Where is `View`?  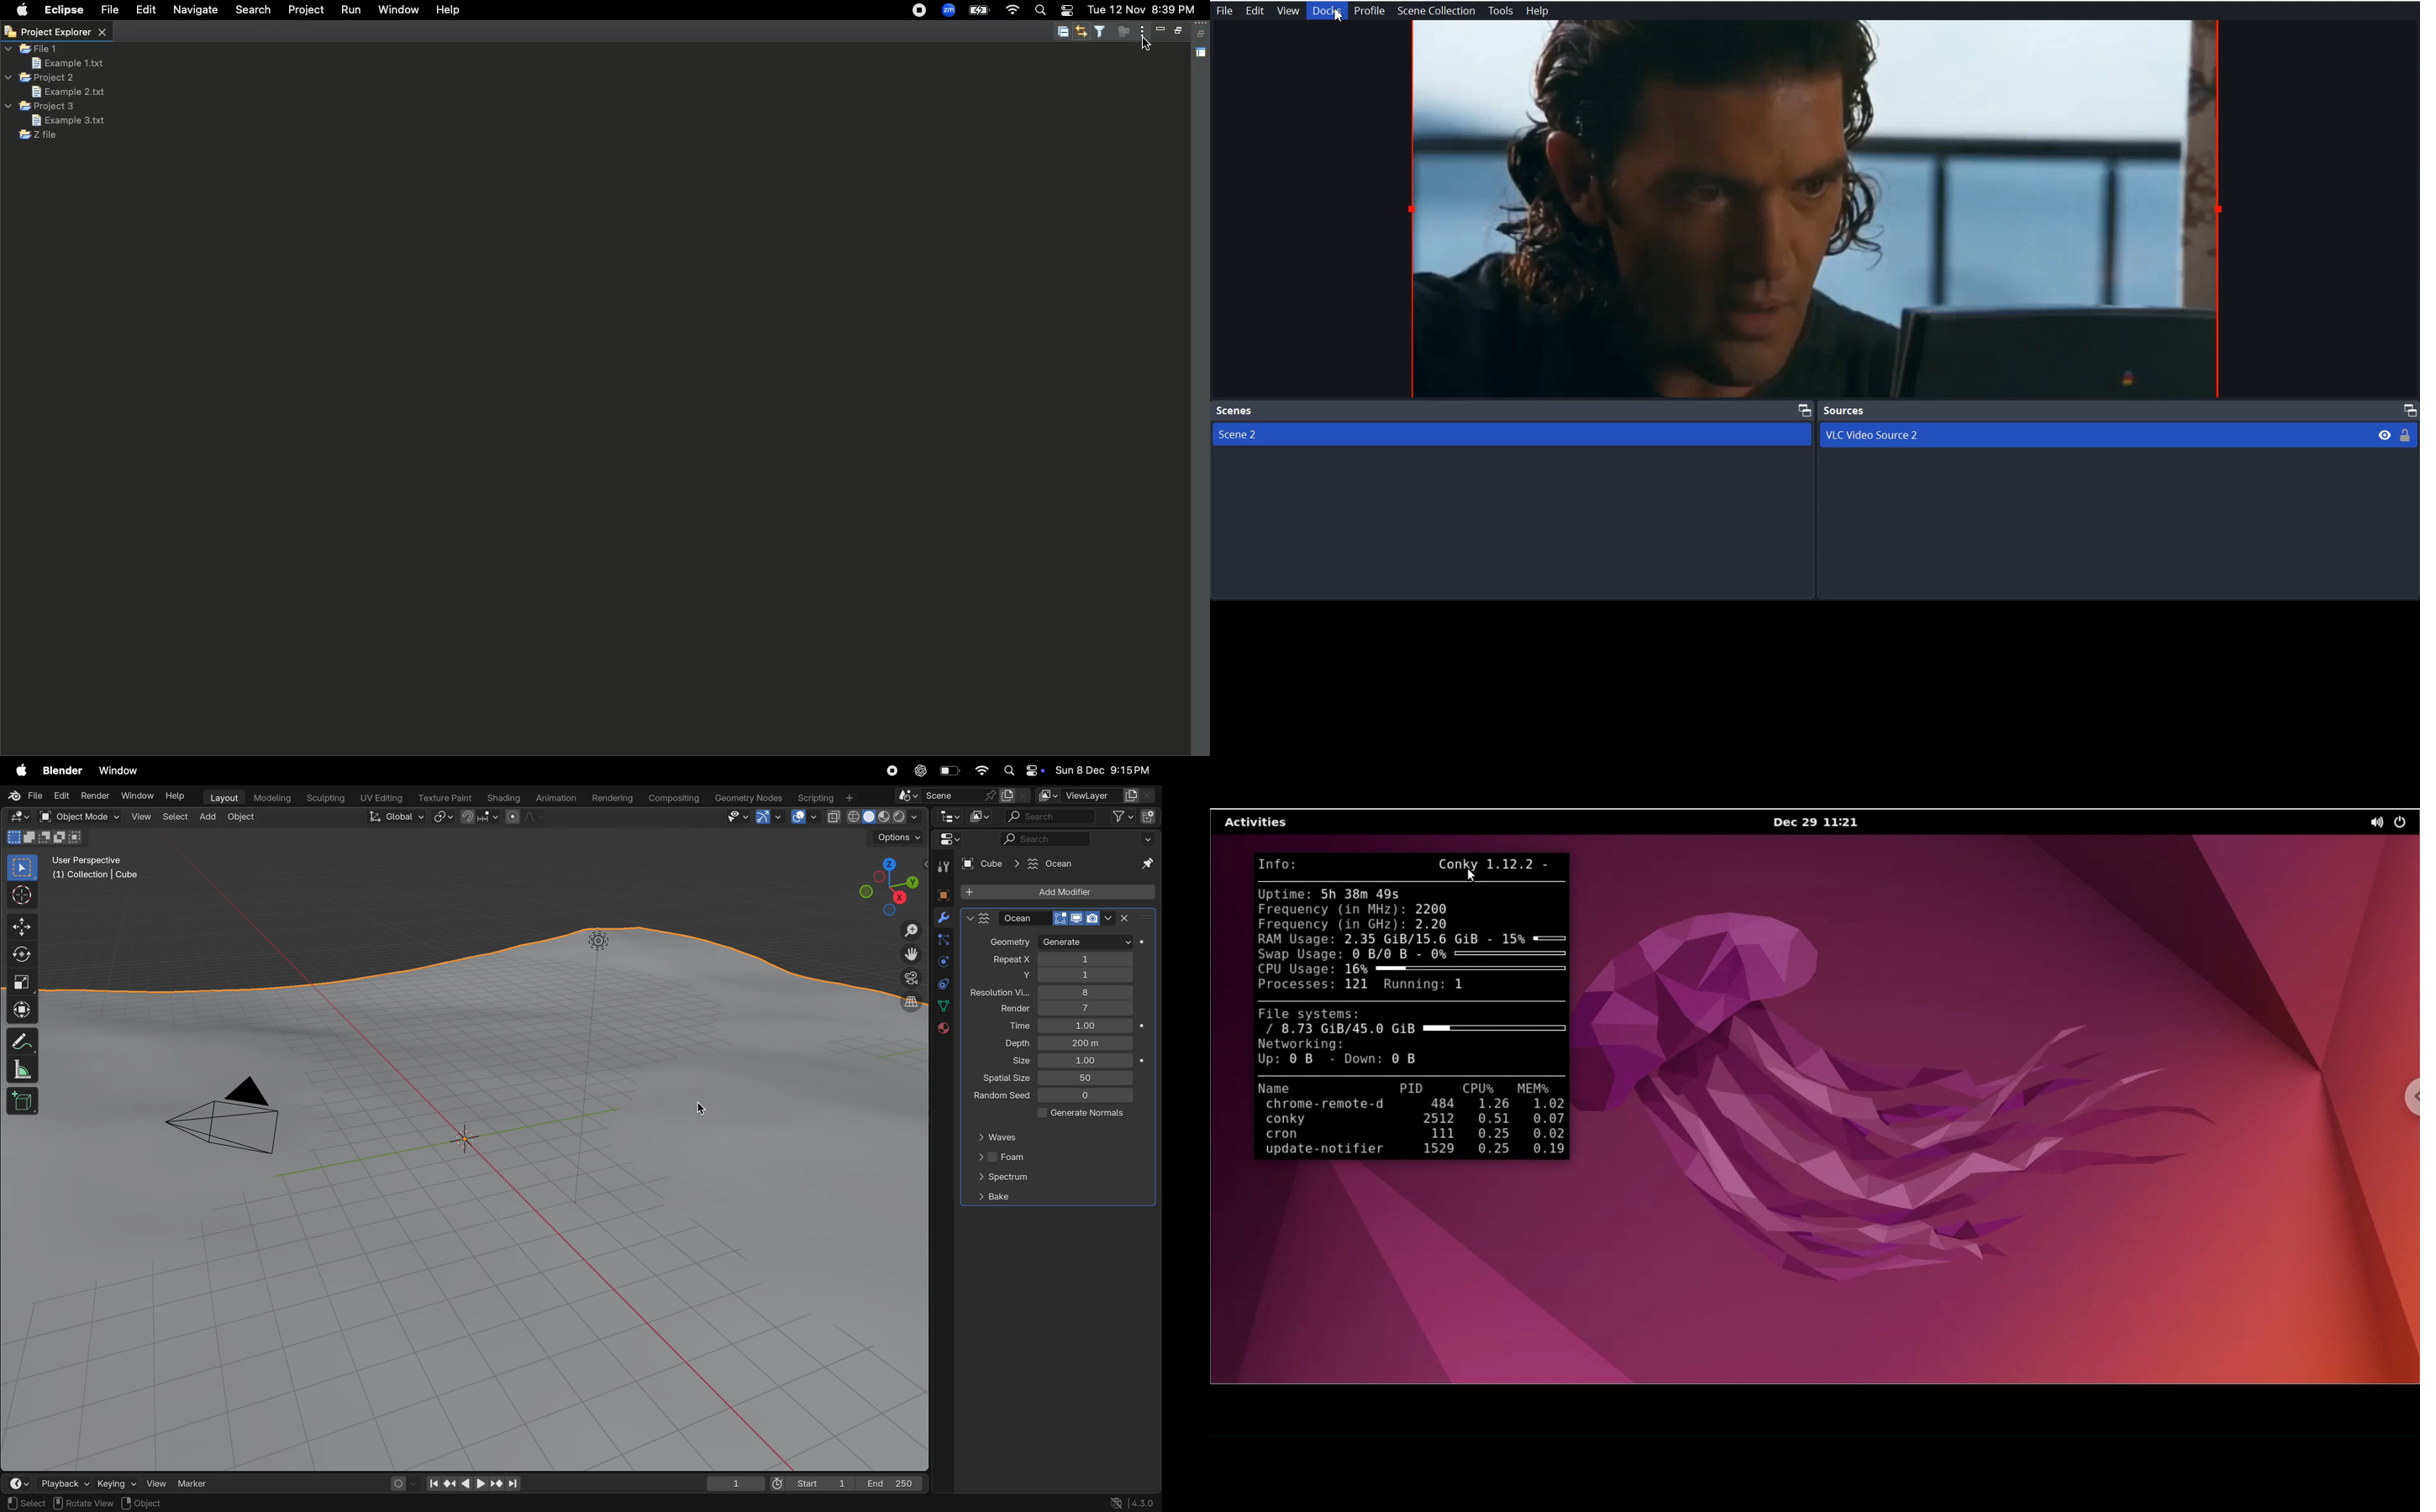
View is located at coordinates (1288, 11).